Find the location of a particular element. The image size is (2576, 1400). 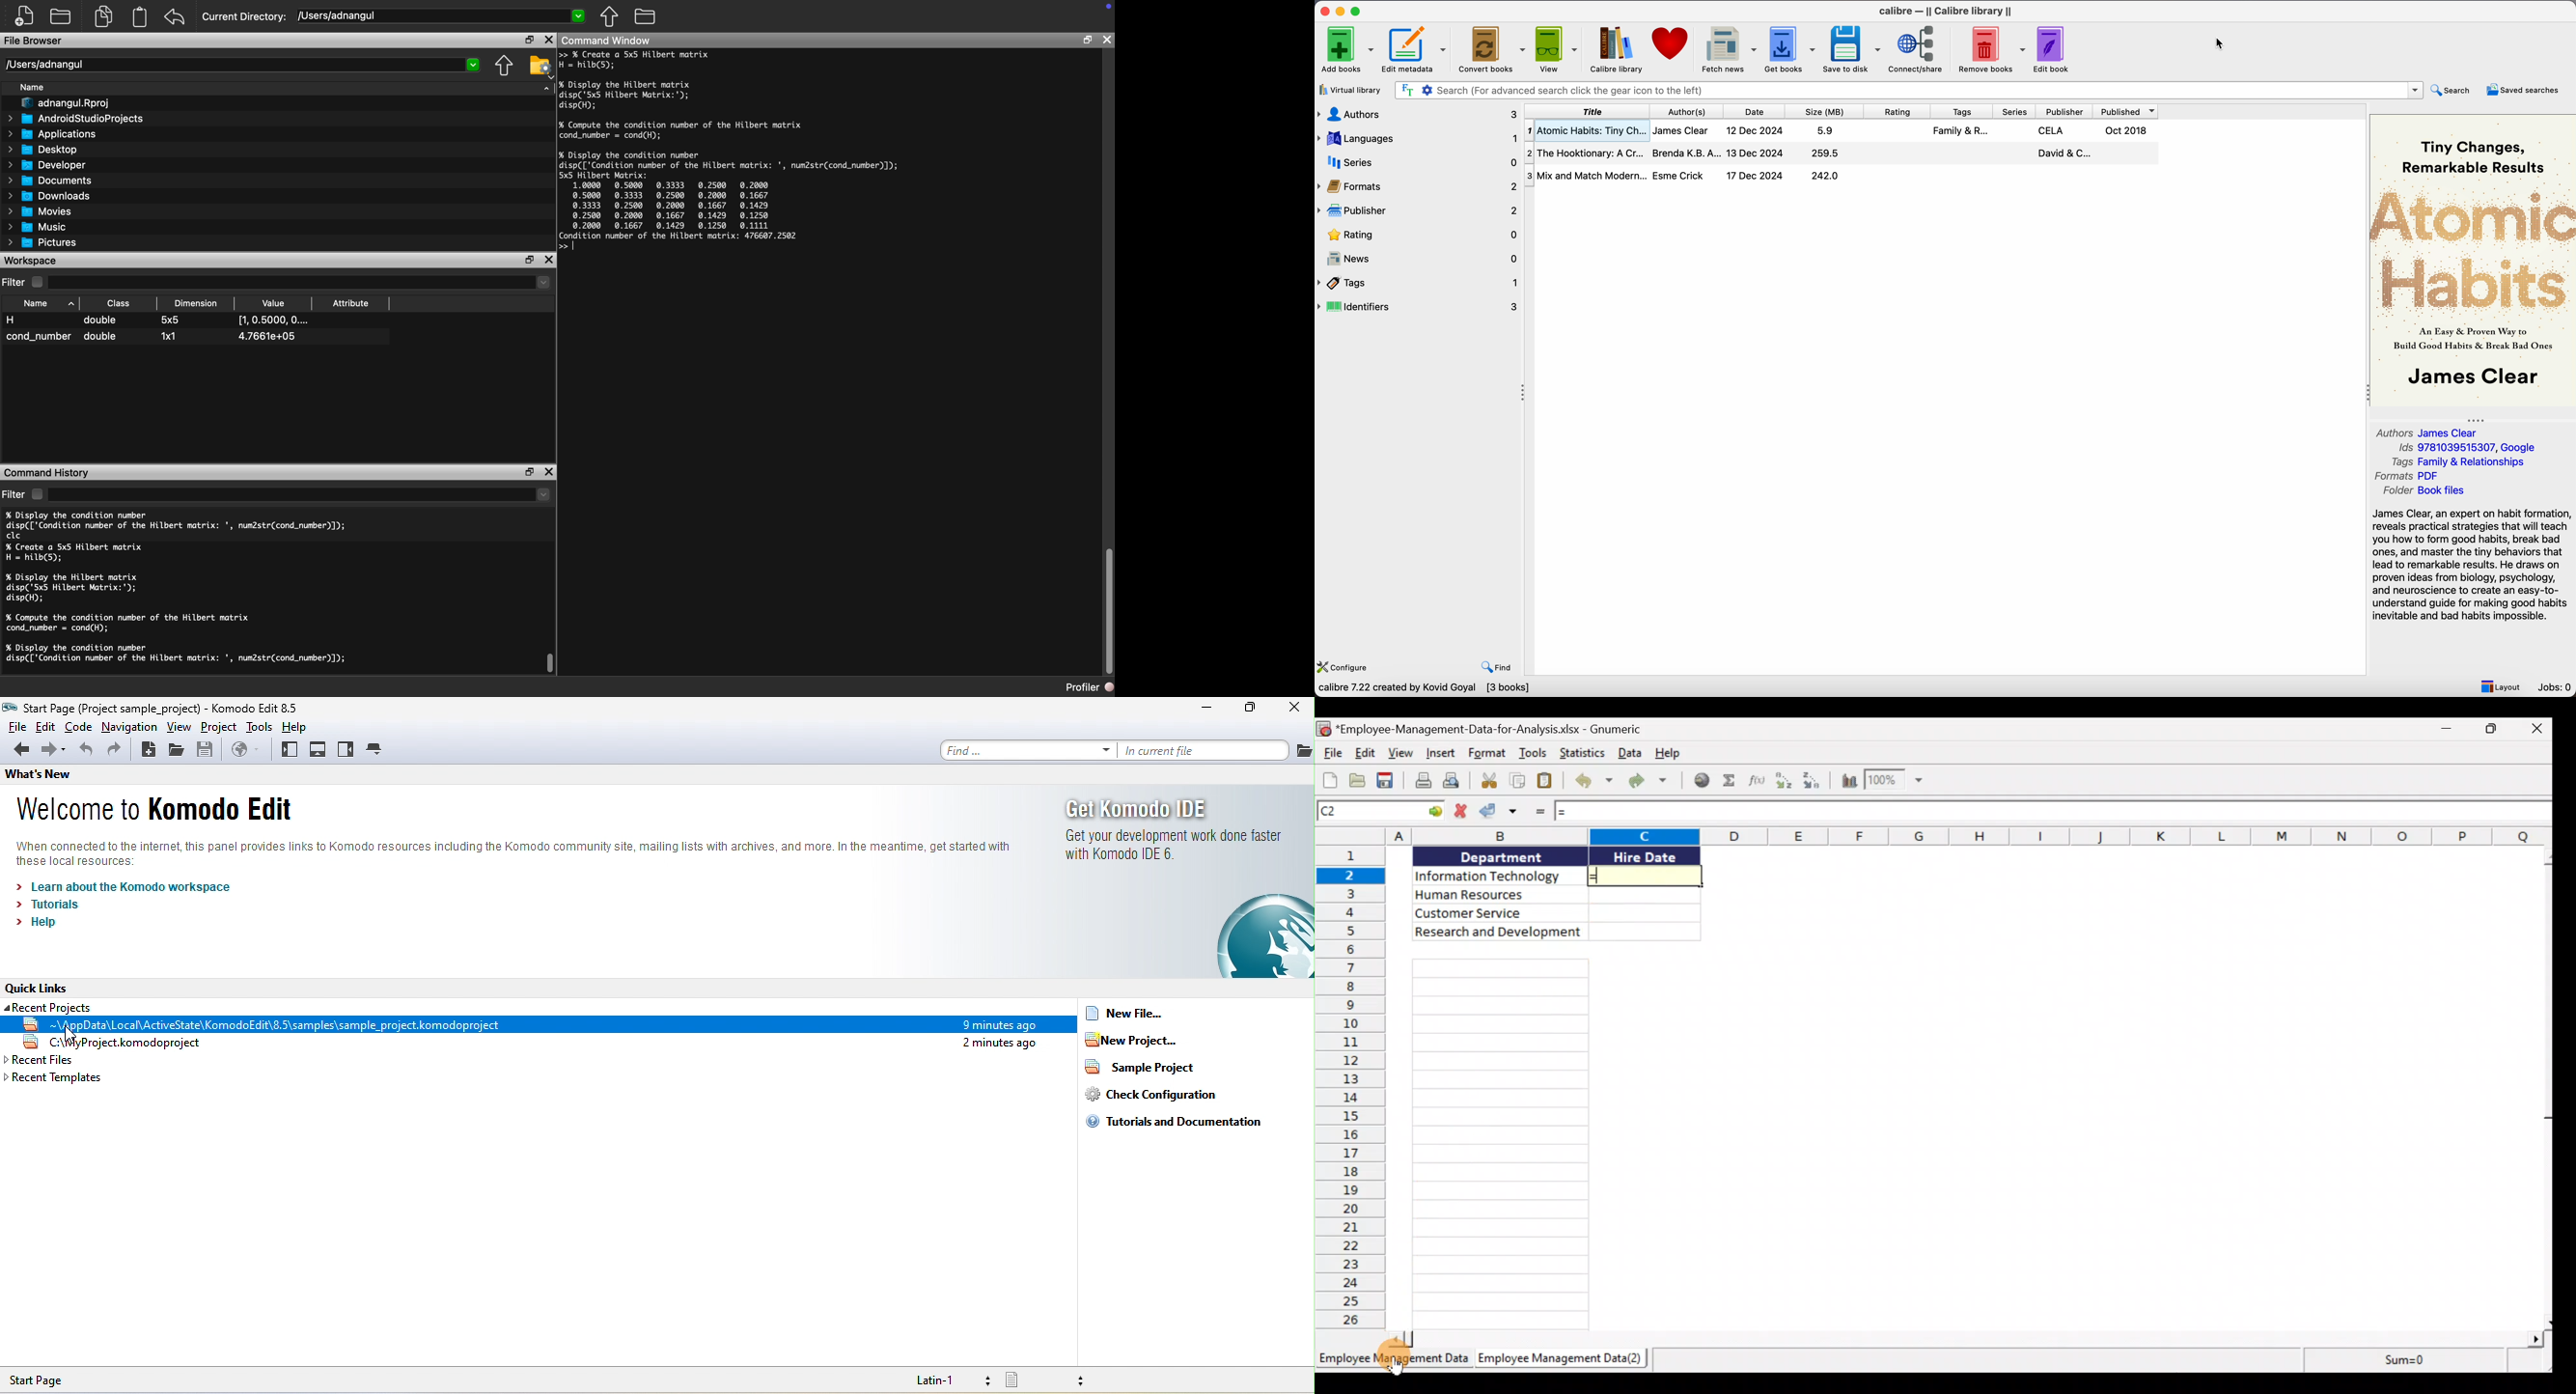

learn about the komodo workspace is located at coordinates (141, 886).